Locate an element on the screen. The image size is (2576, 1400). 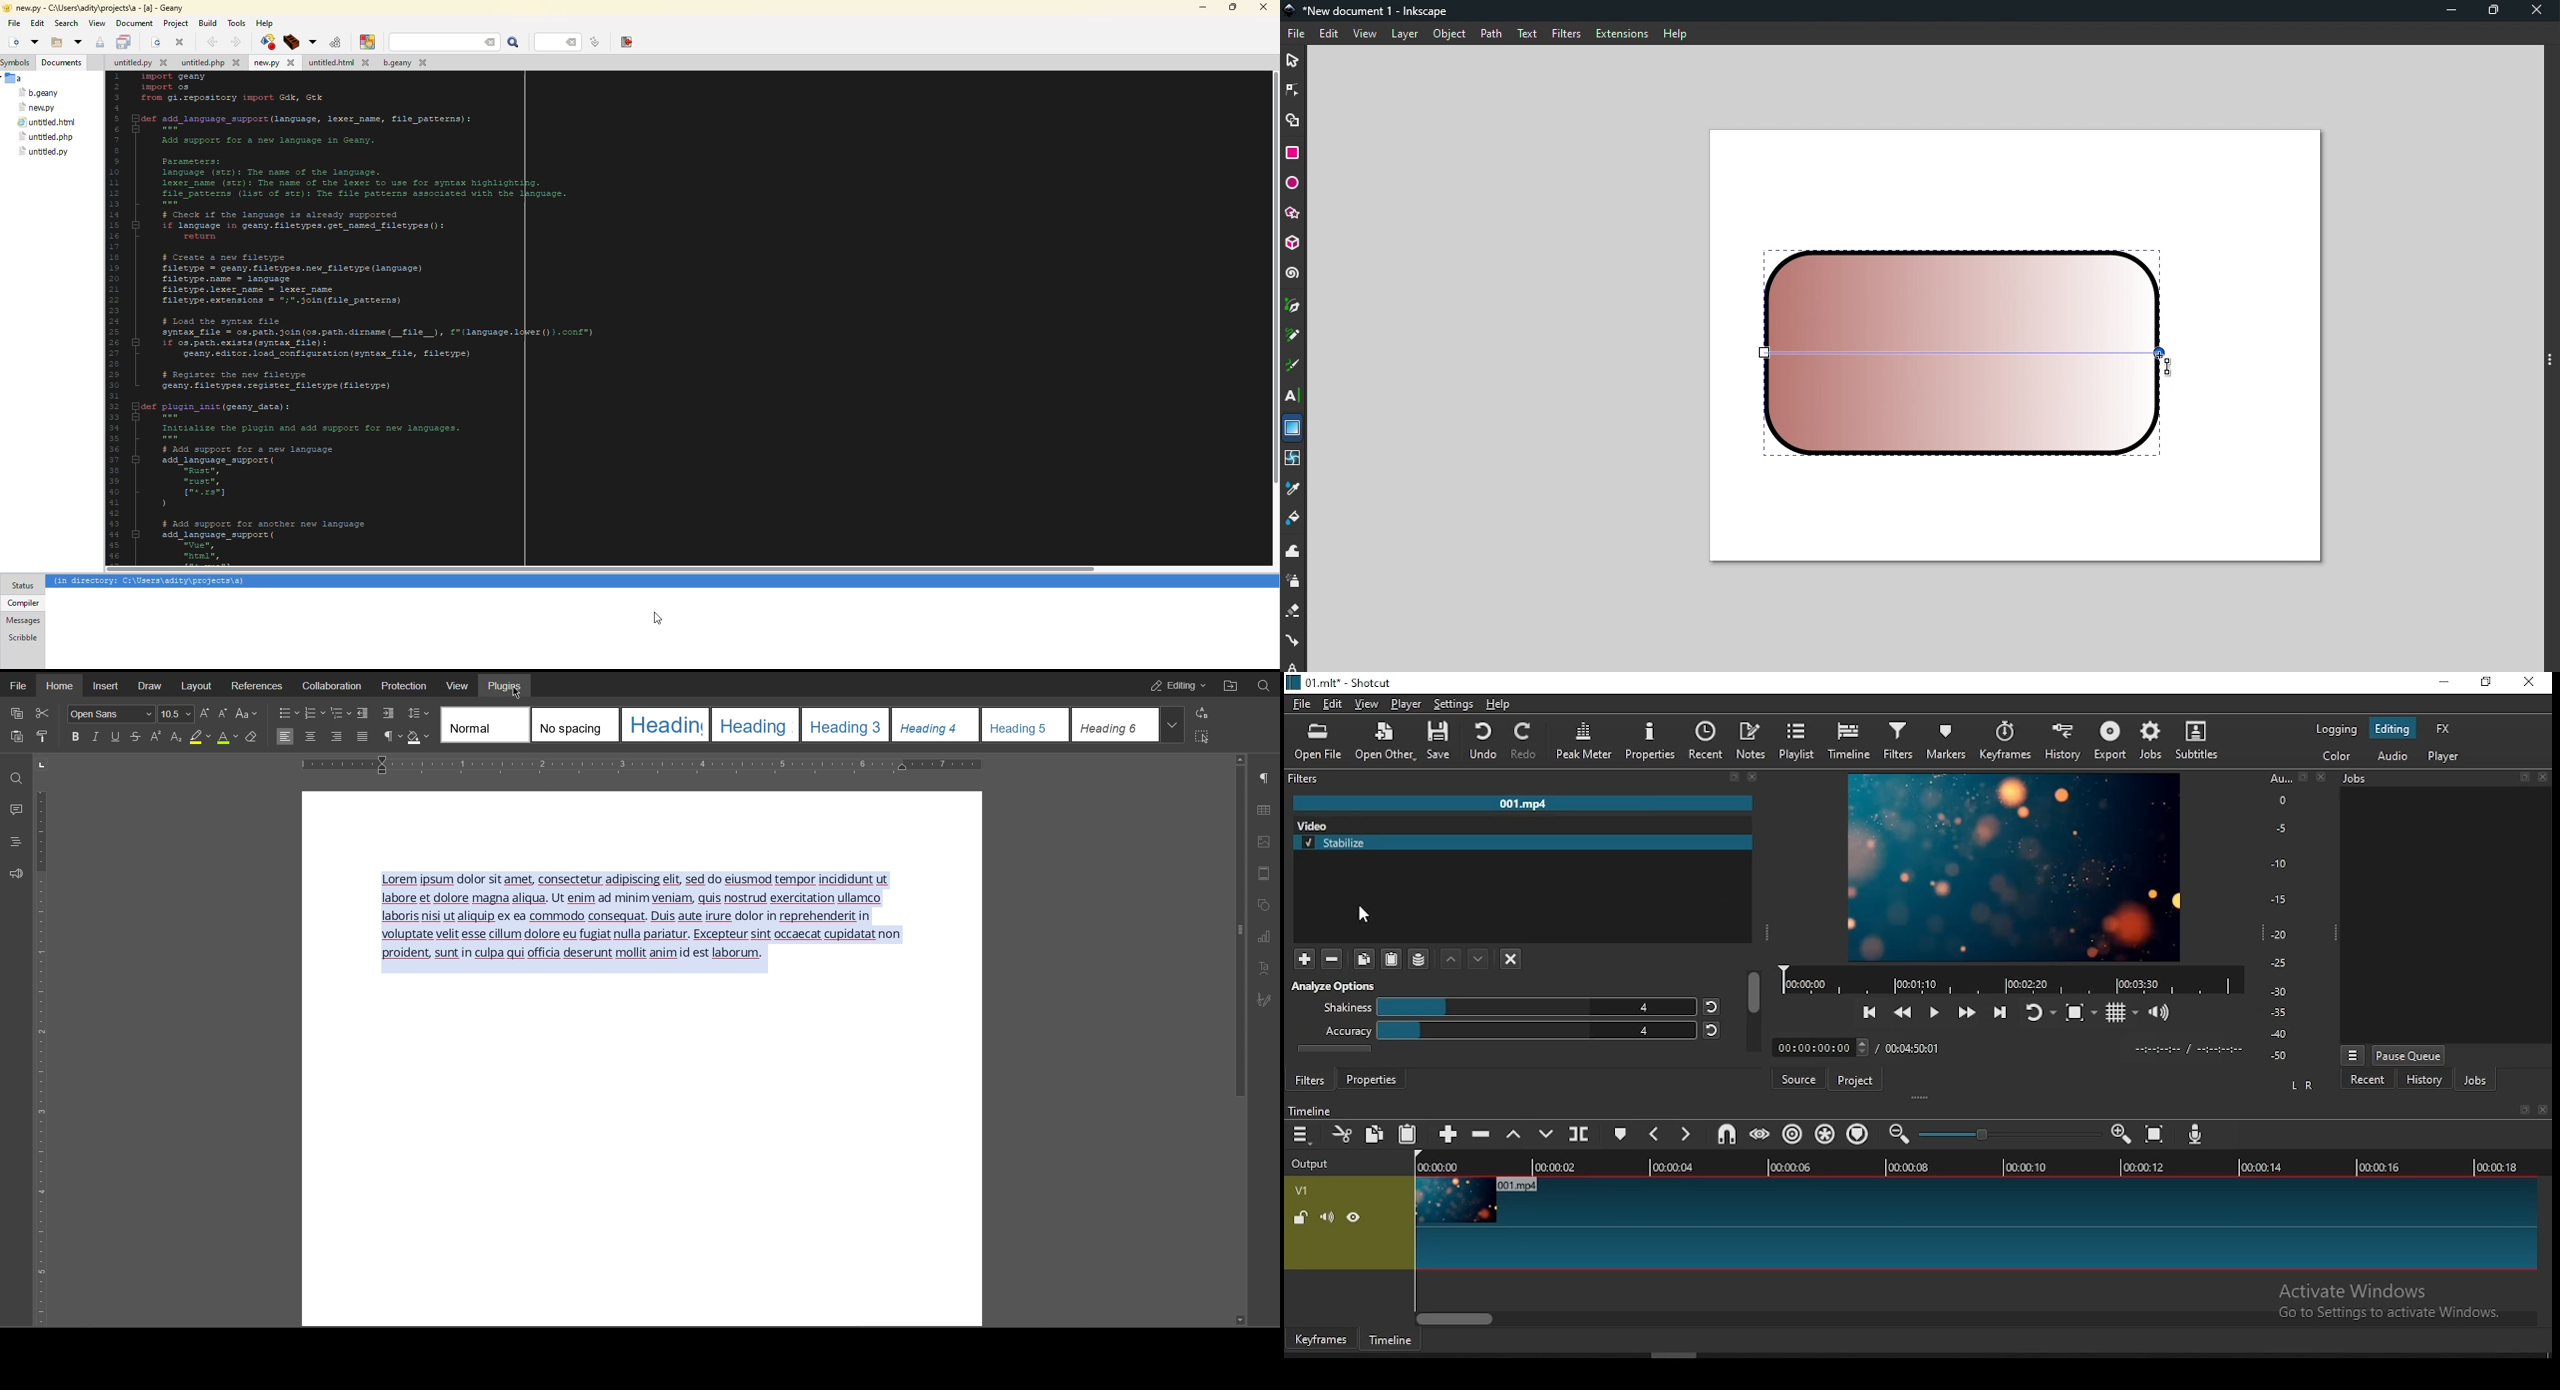
drag is located at coordinates (1923, 1098).